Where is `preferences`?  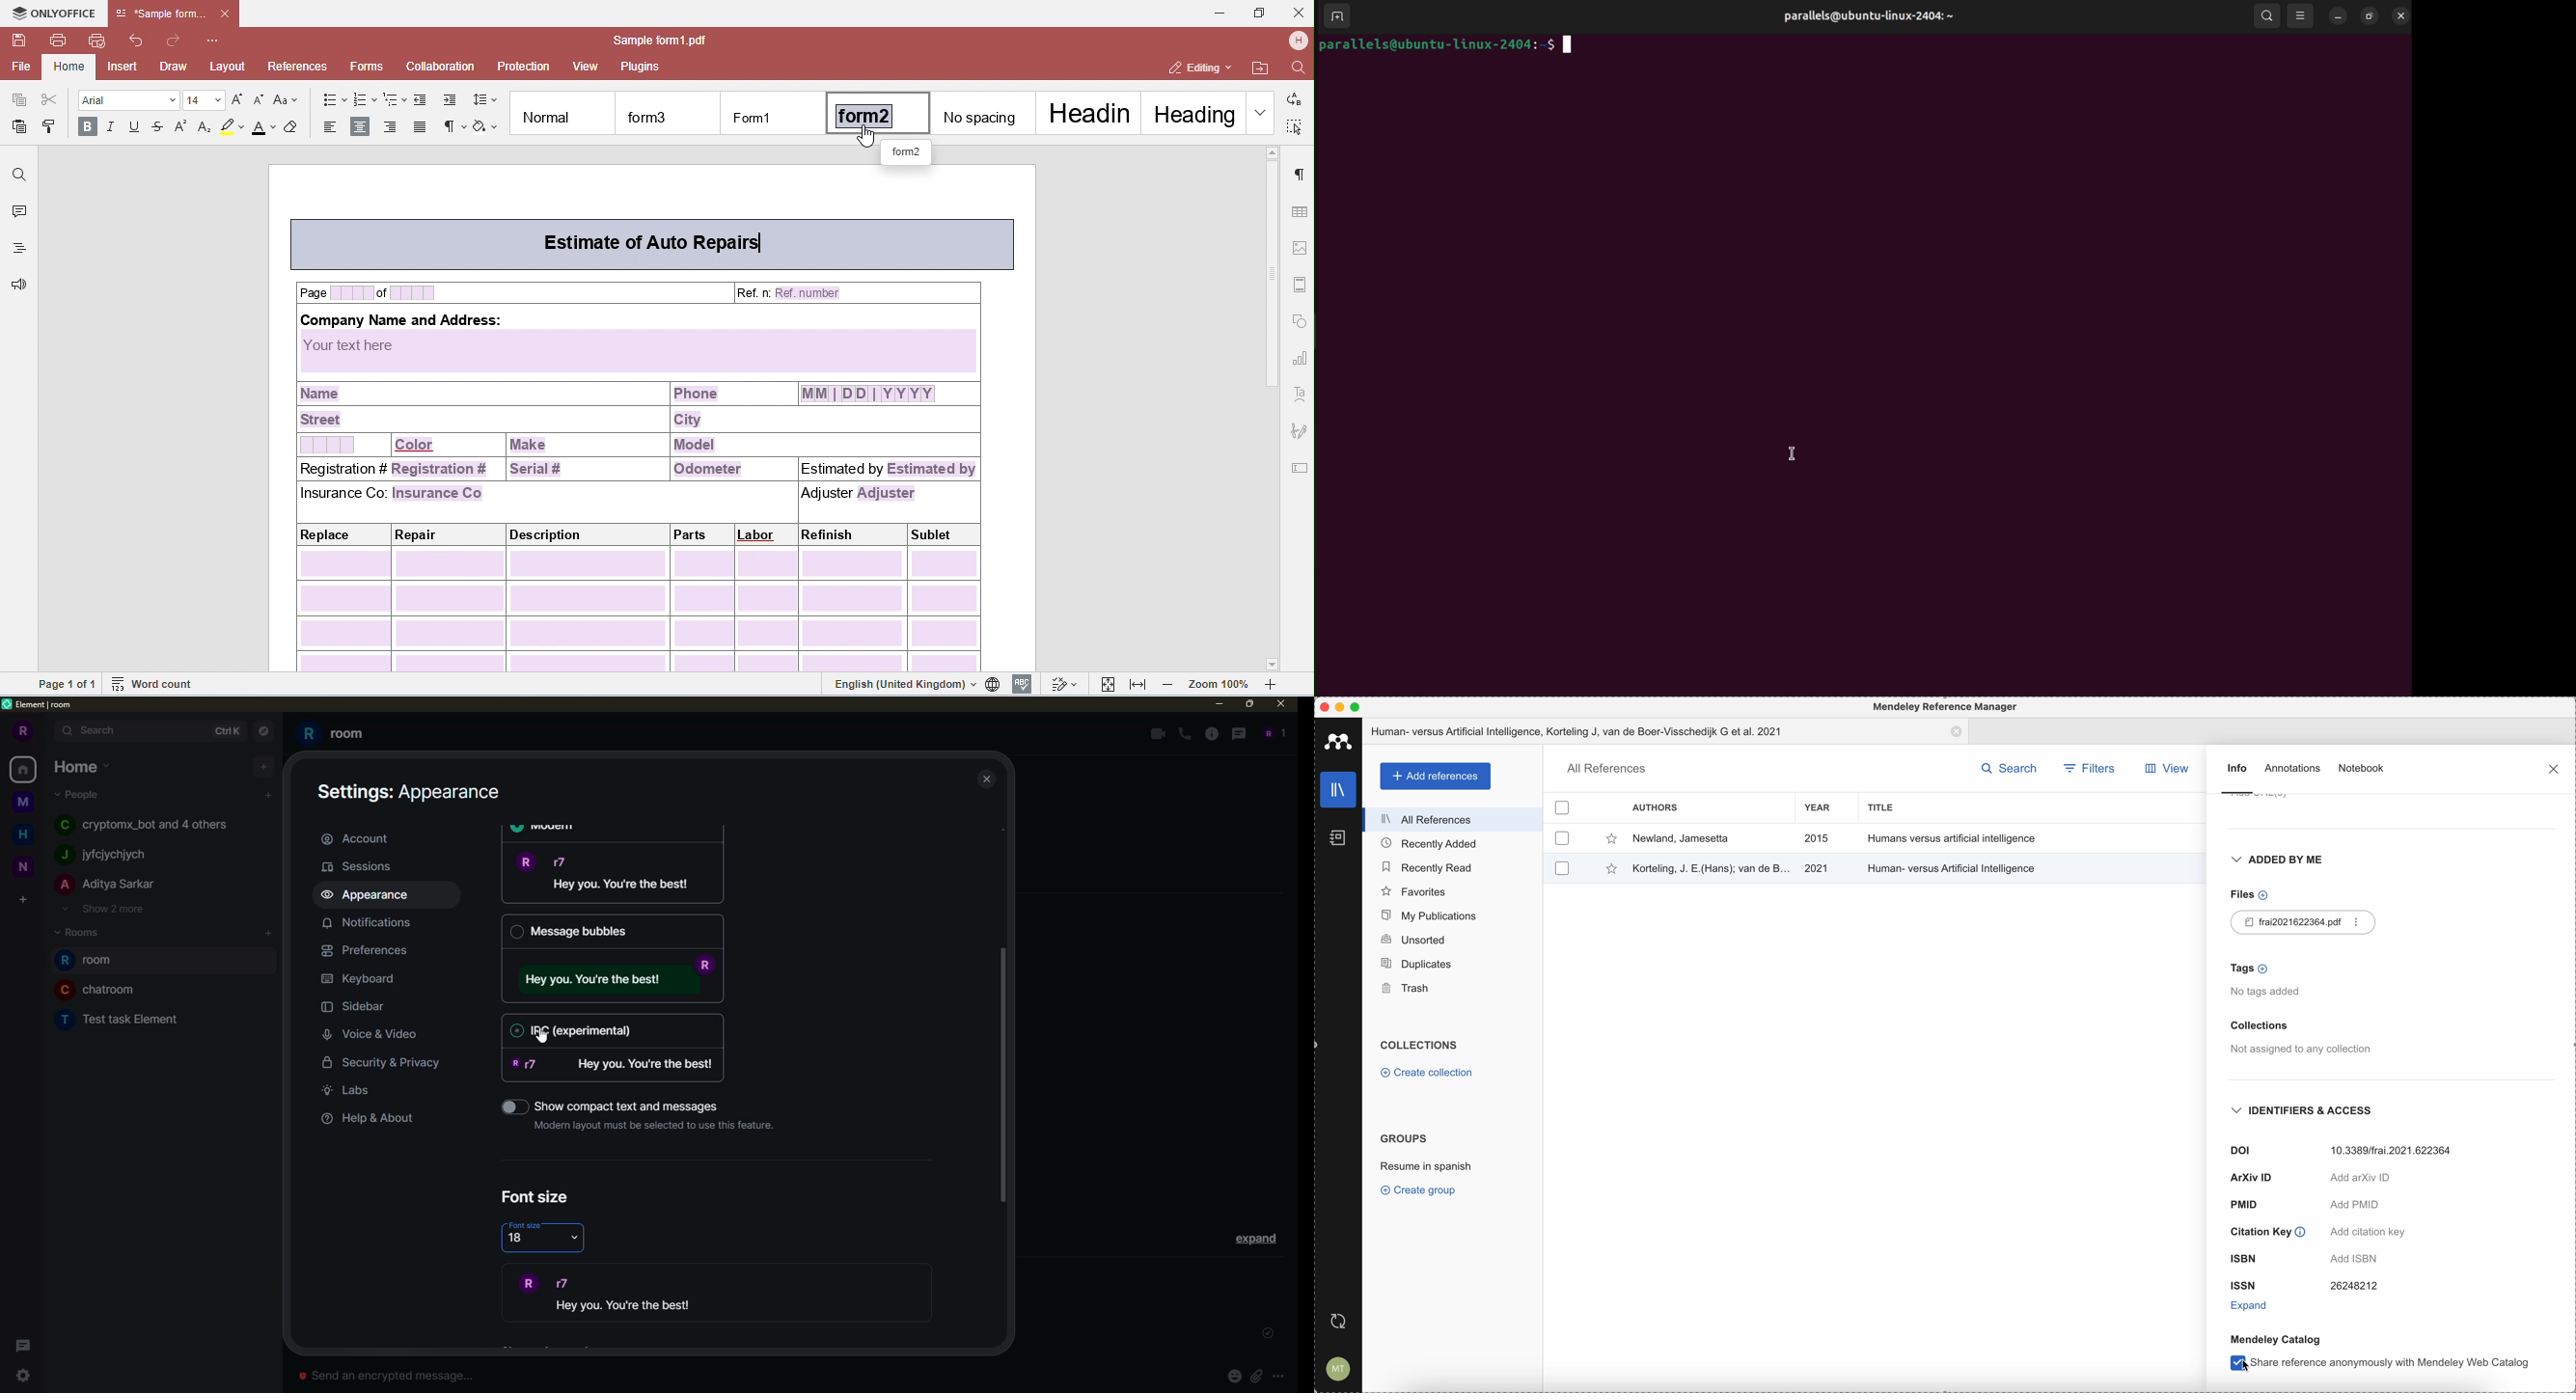 preferences is located at coordinates (367, 950).